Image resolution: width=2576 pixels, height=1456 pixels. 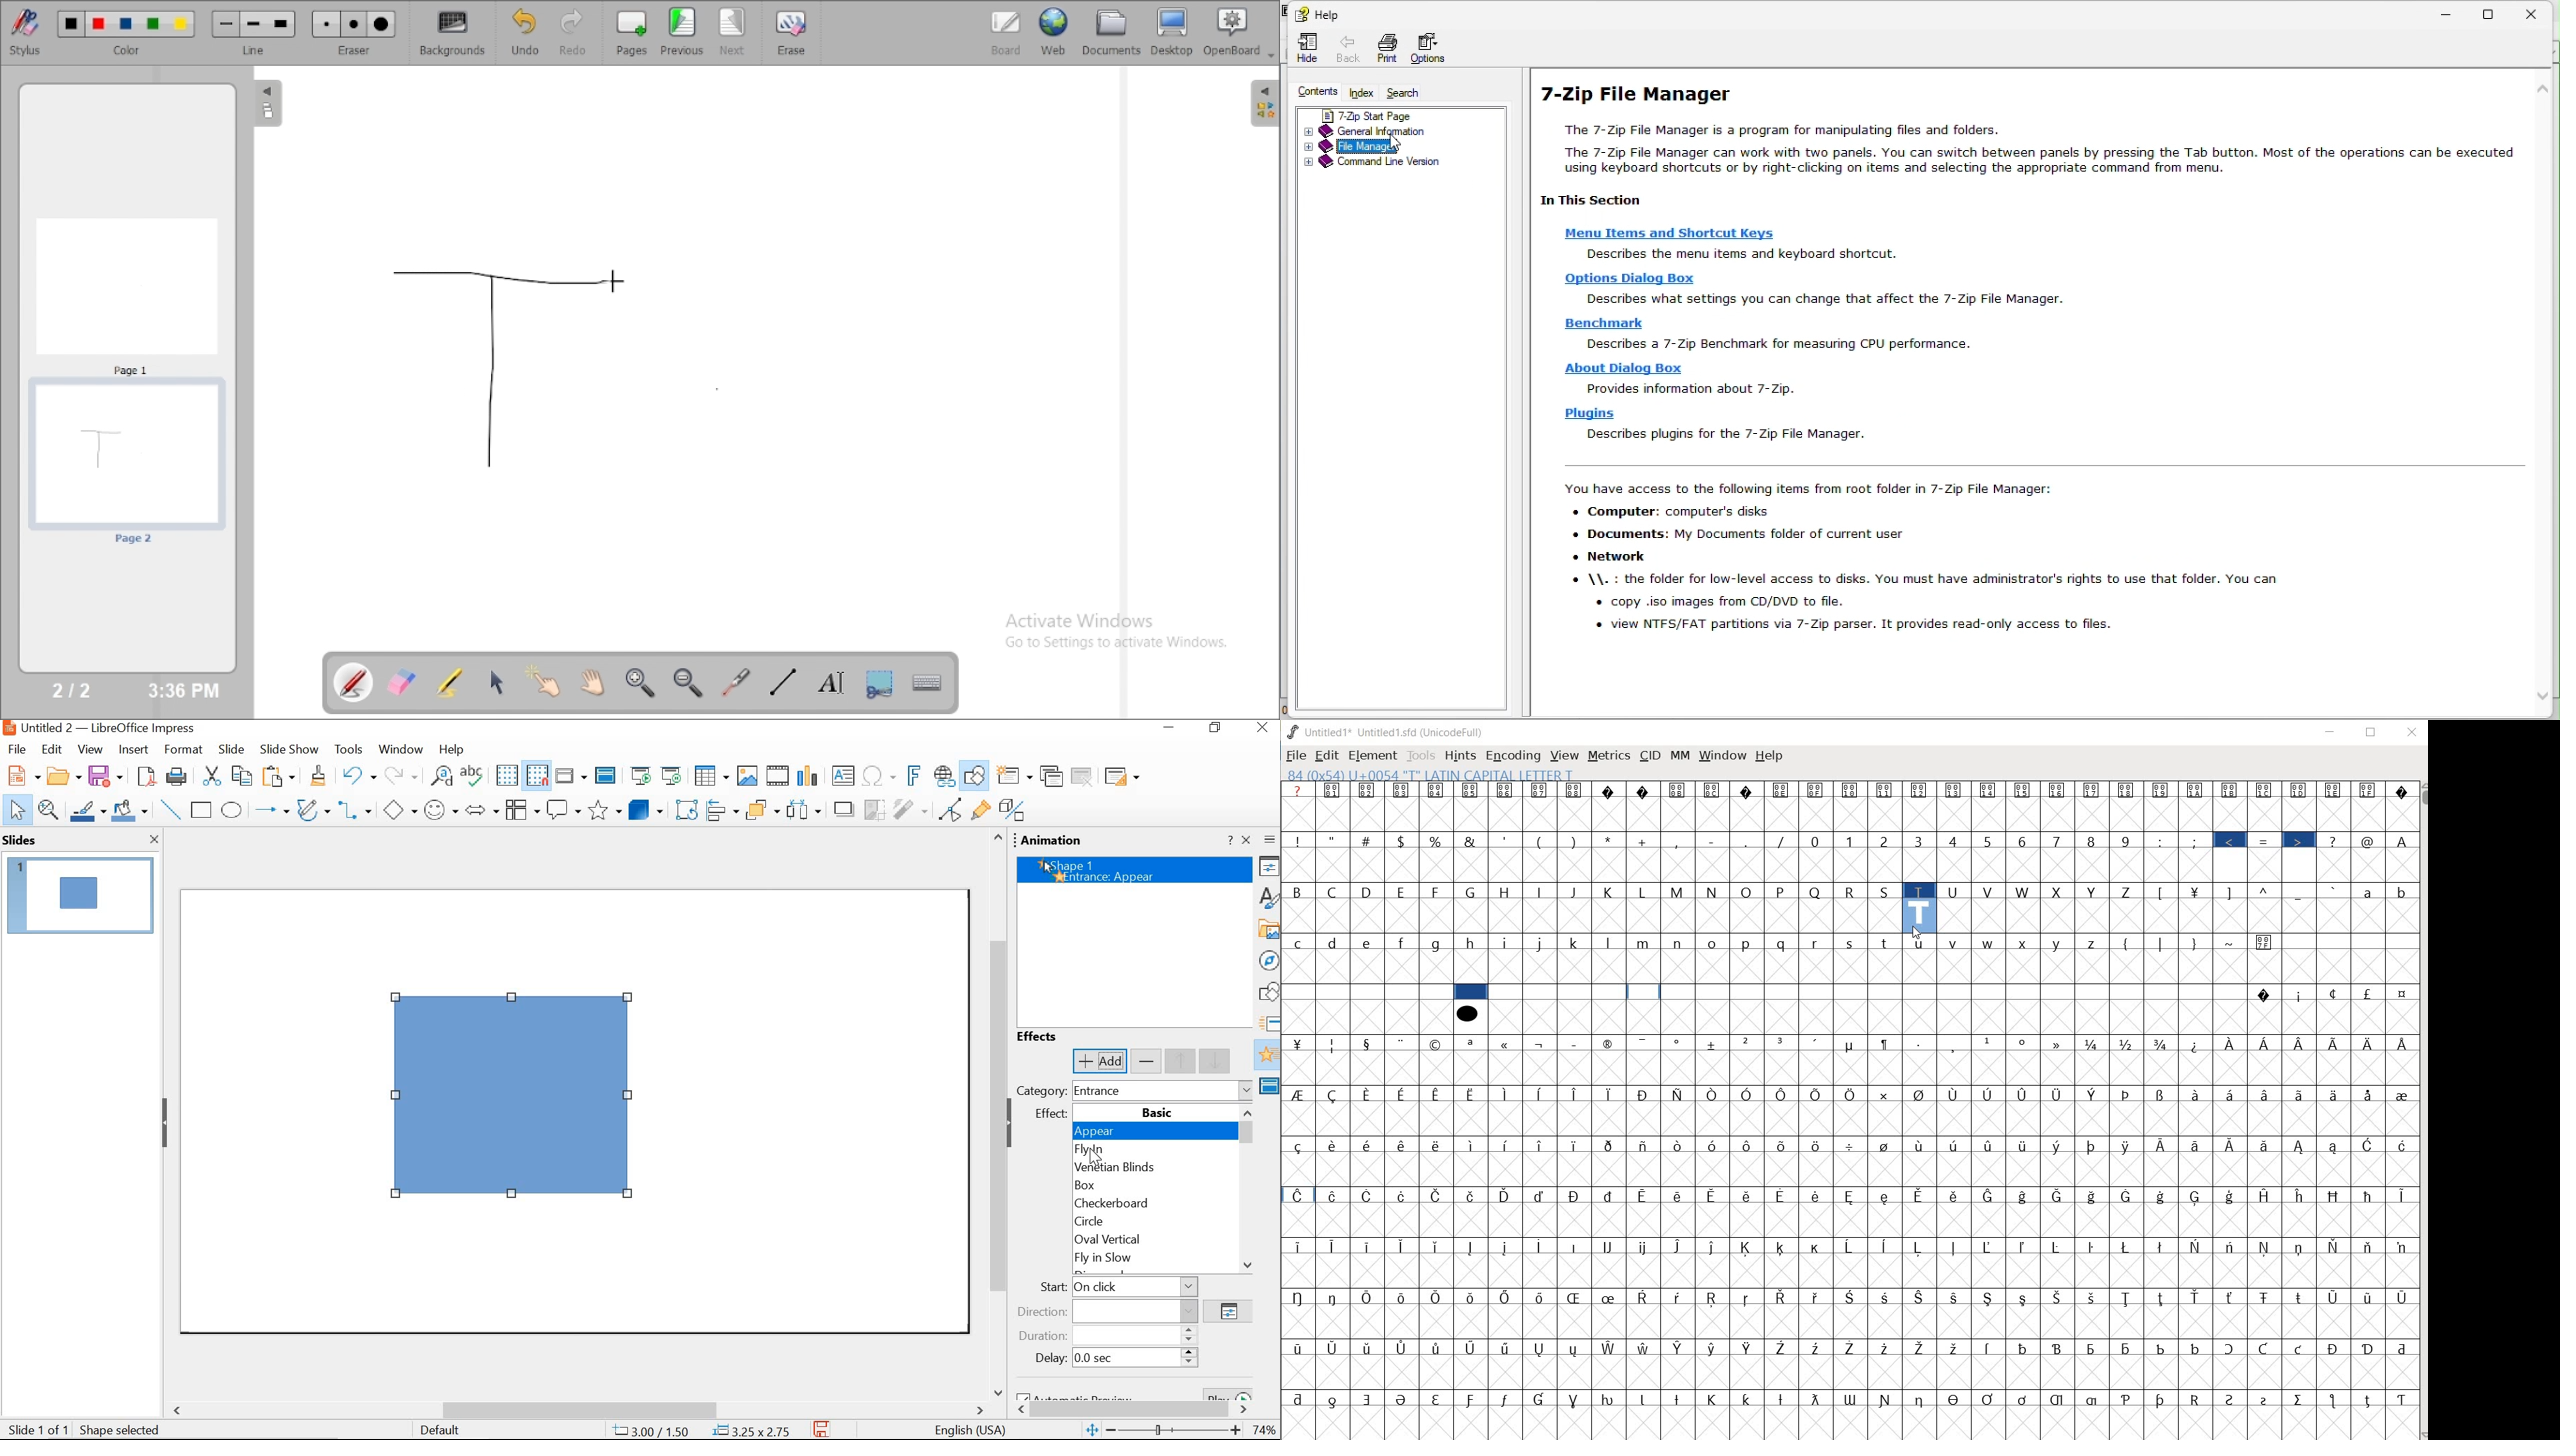 I want to click on scrollbar, so click(x=576, y=1409).